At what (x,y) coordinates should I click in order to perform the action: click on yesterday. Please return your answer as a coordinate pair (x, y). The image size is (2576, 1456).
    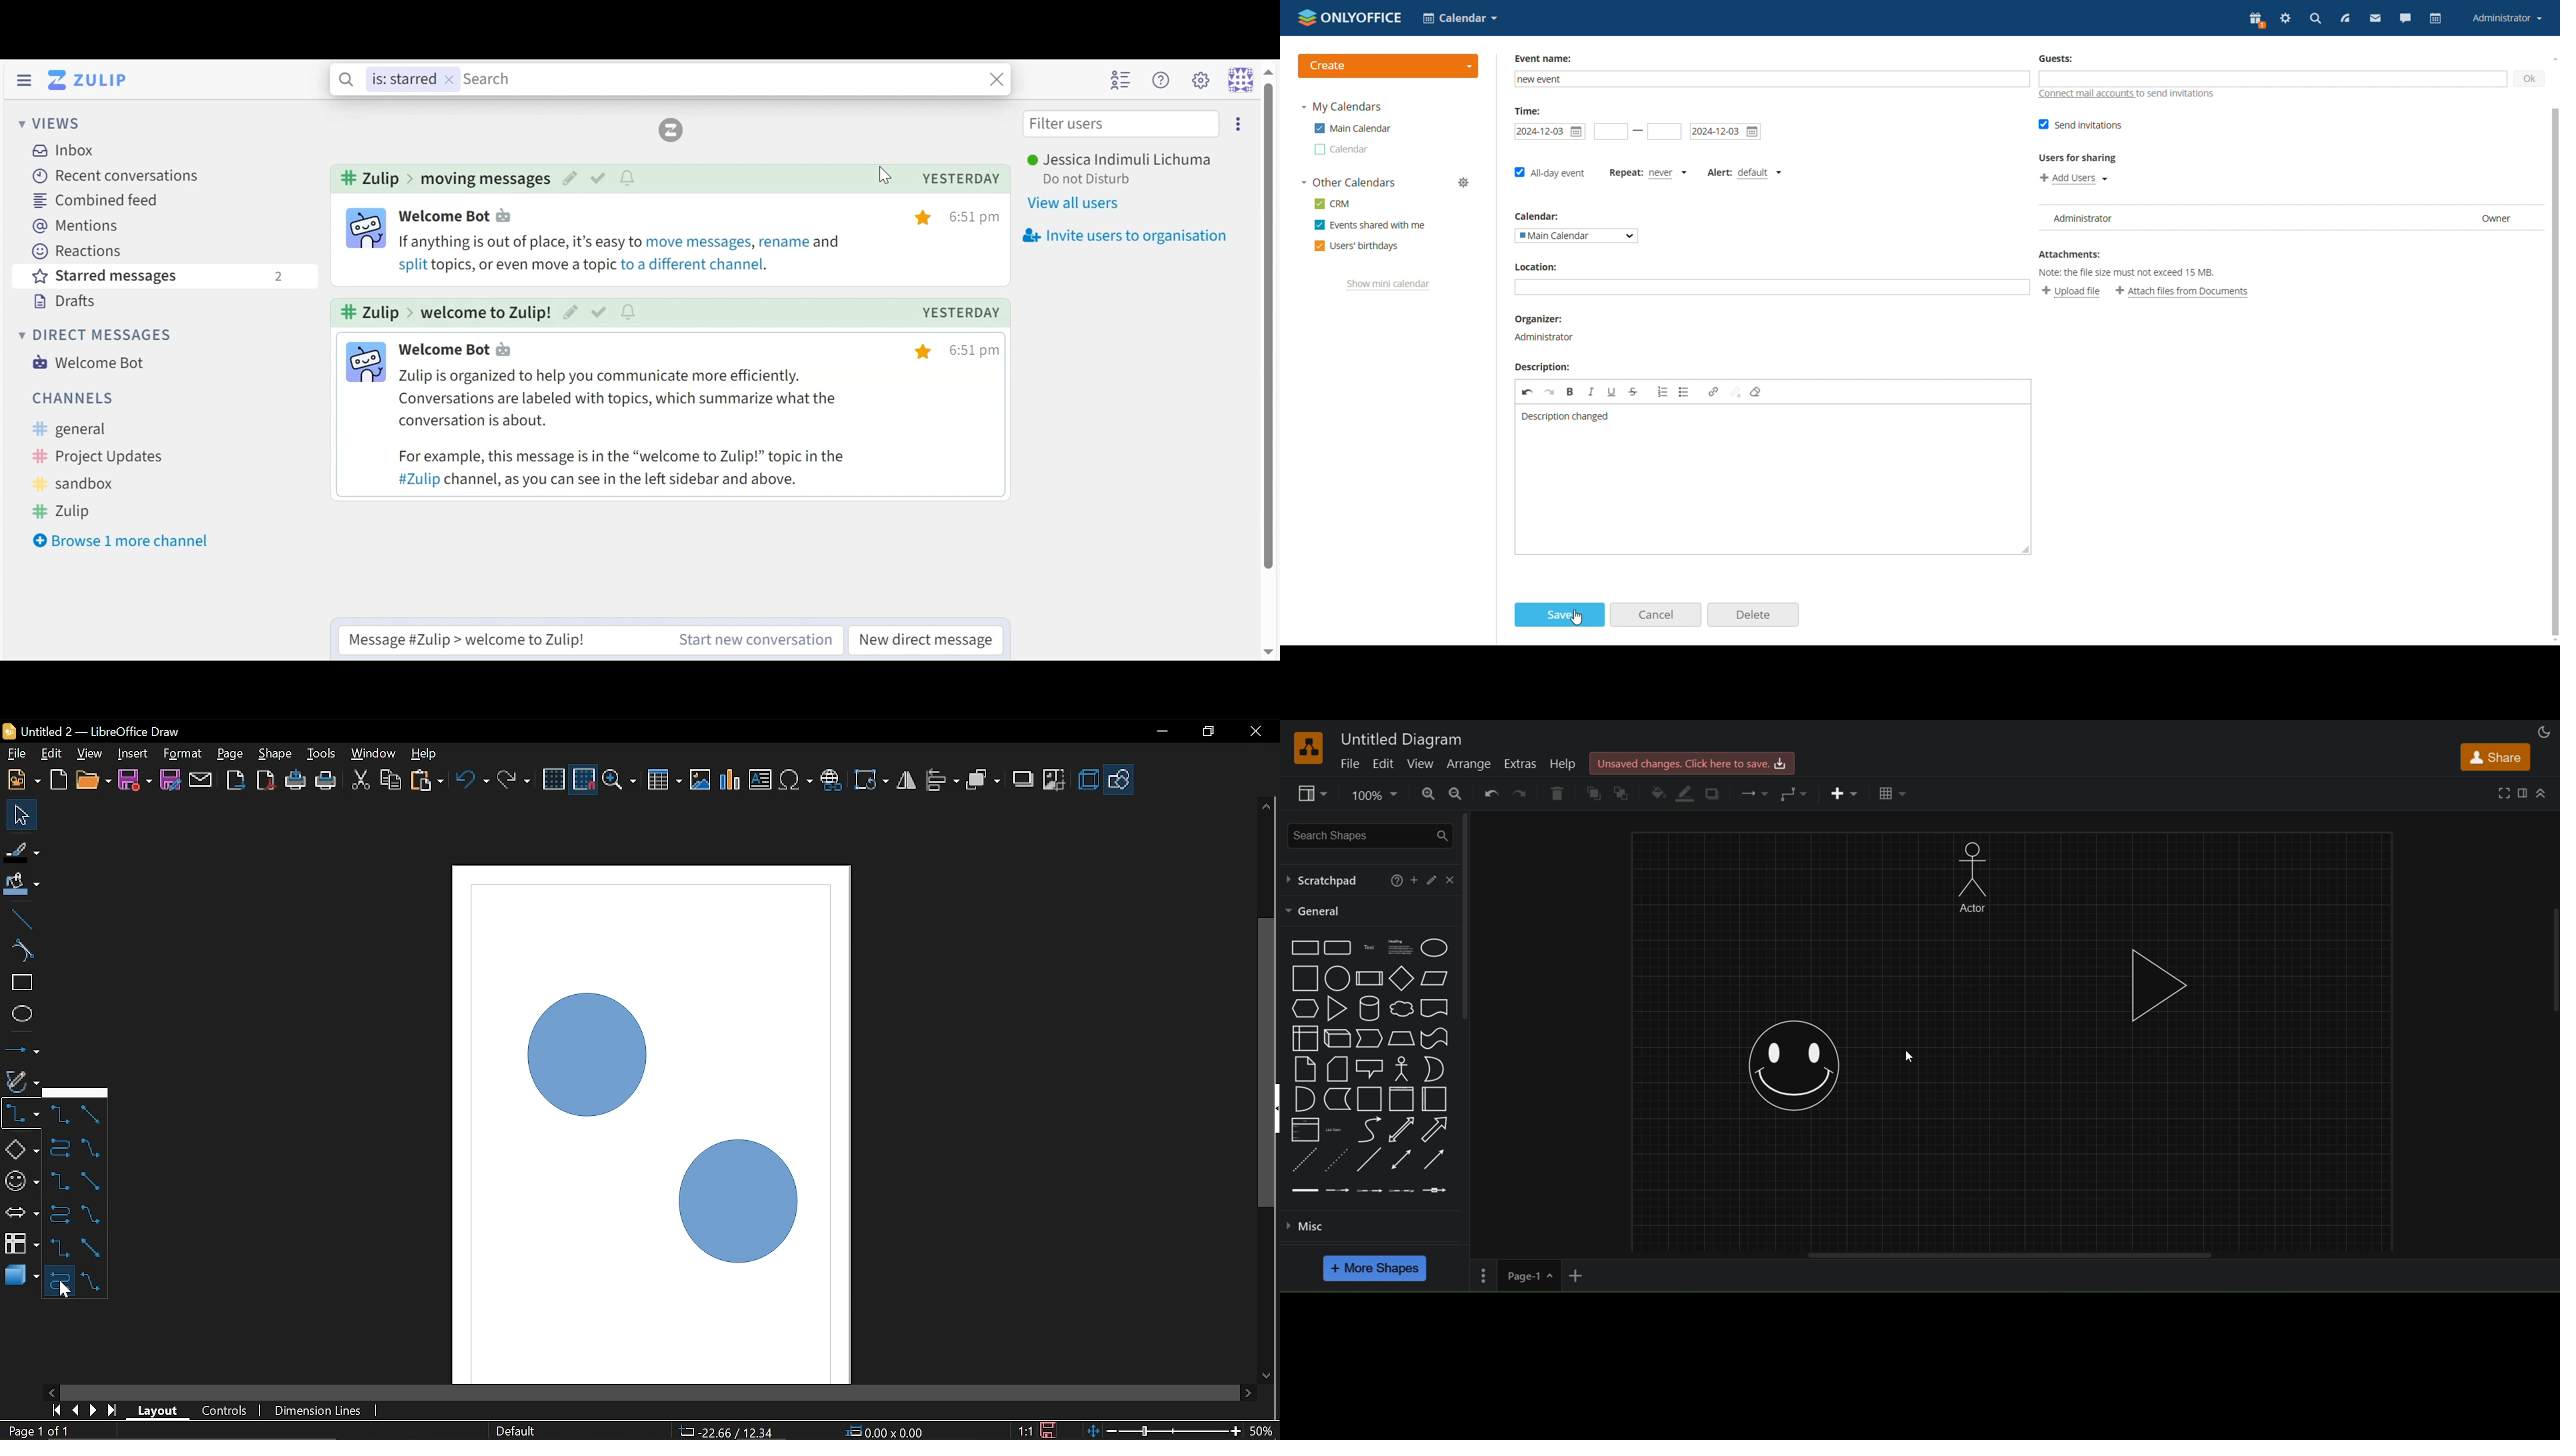
    Looking at the image, I should click on (962, 179).